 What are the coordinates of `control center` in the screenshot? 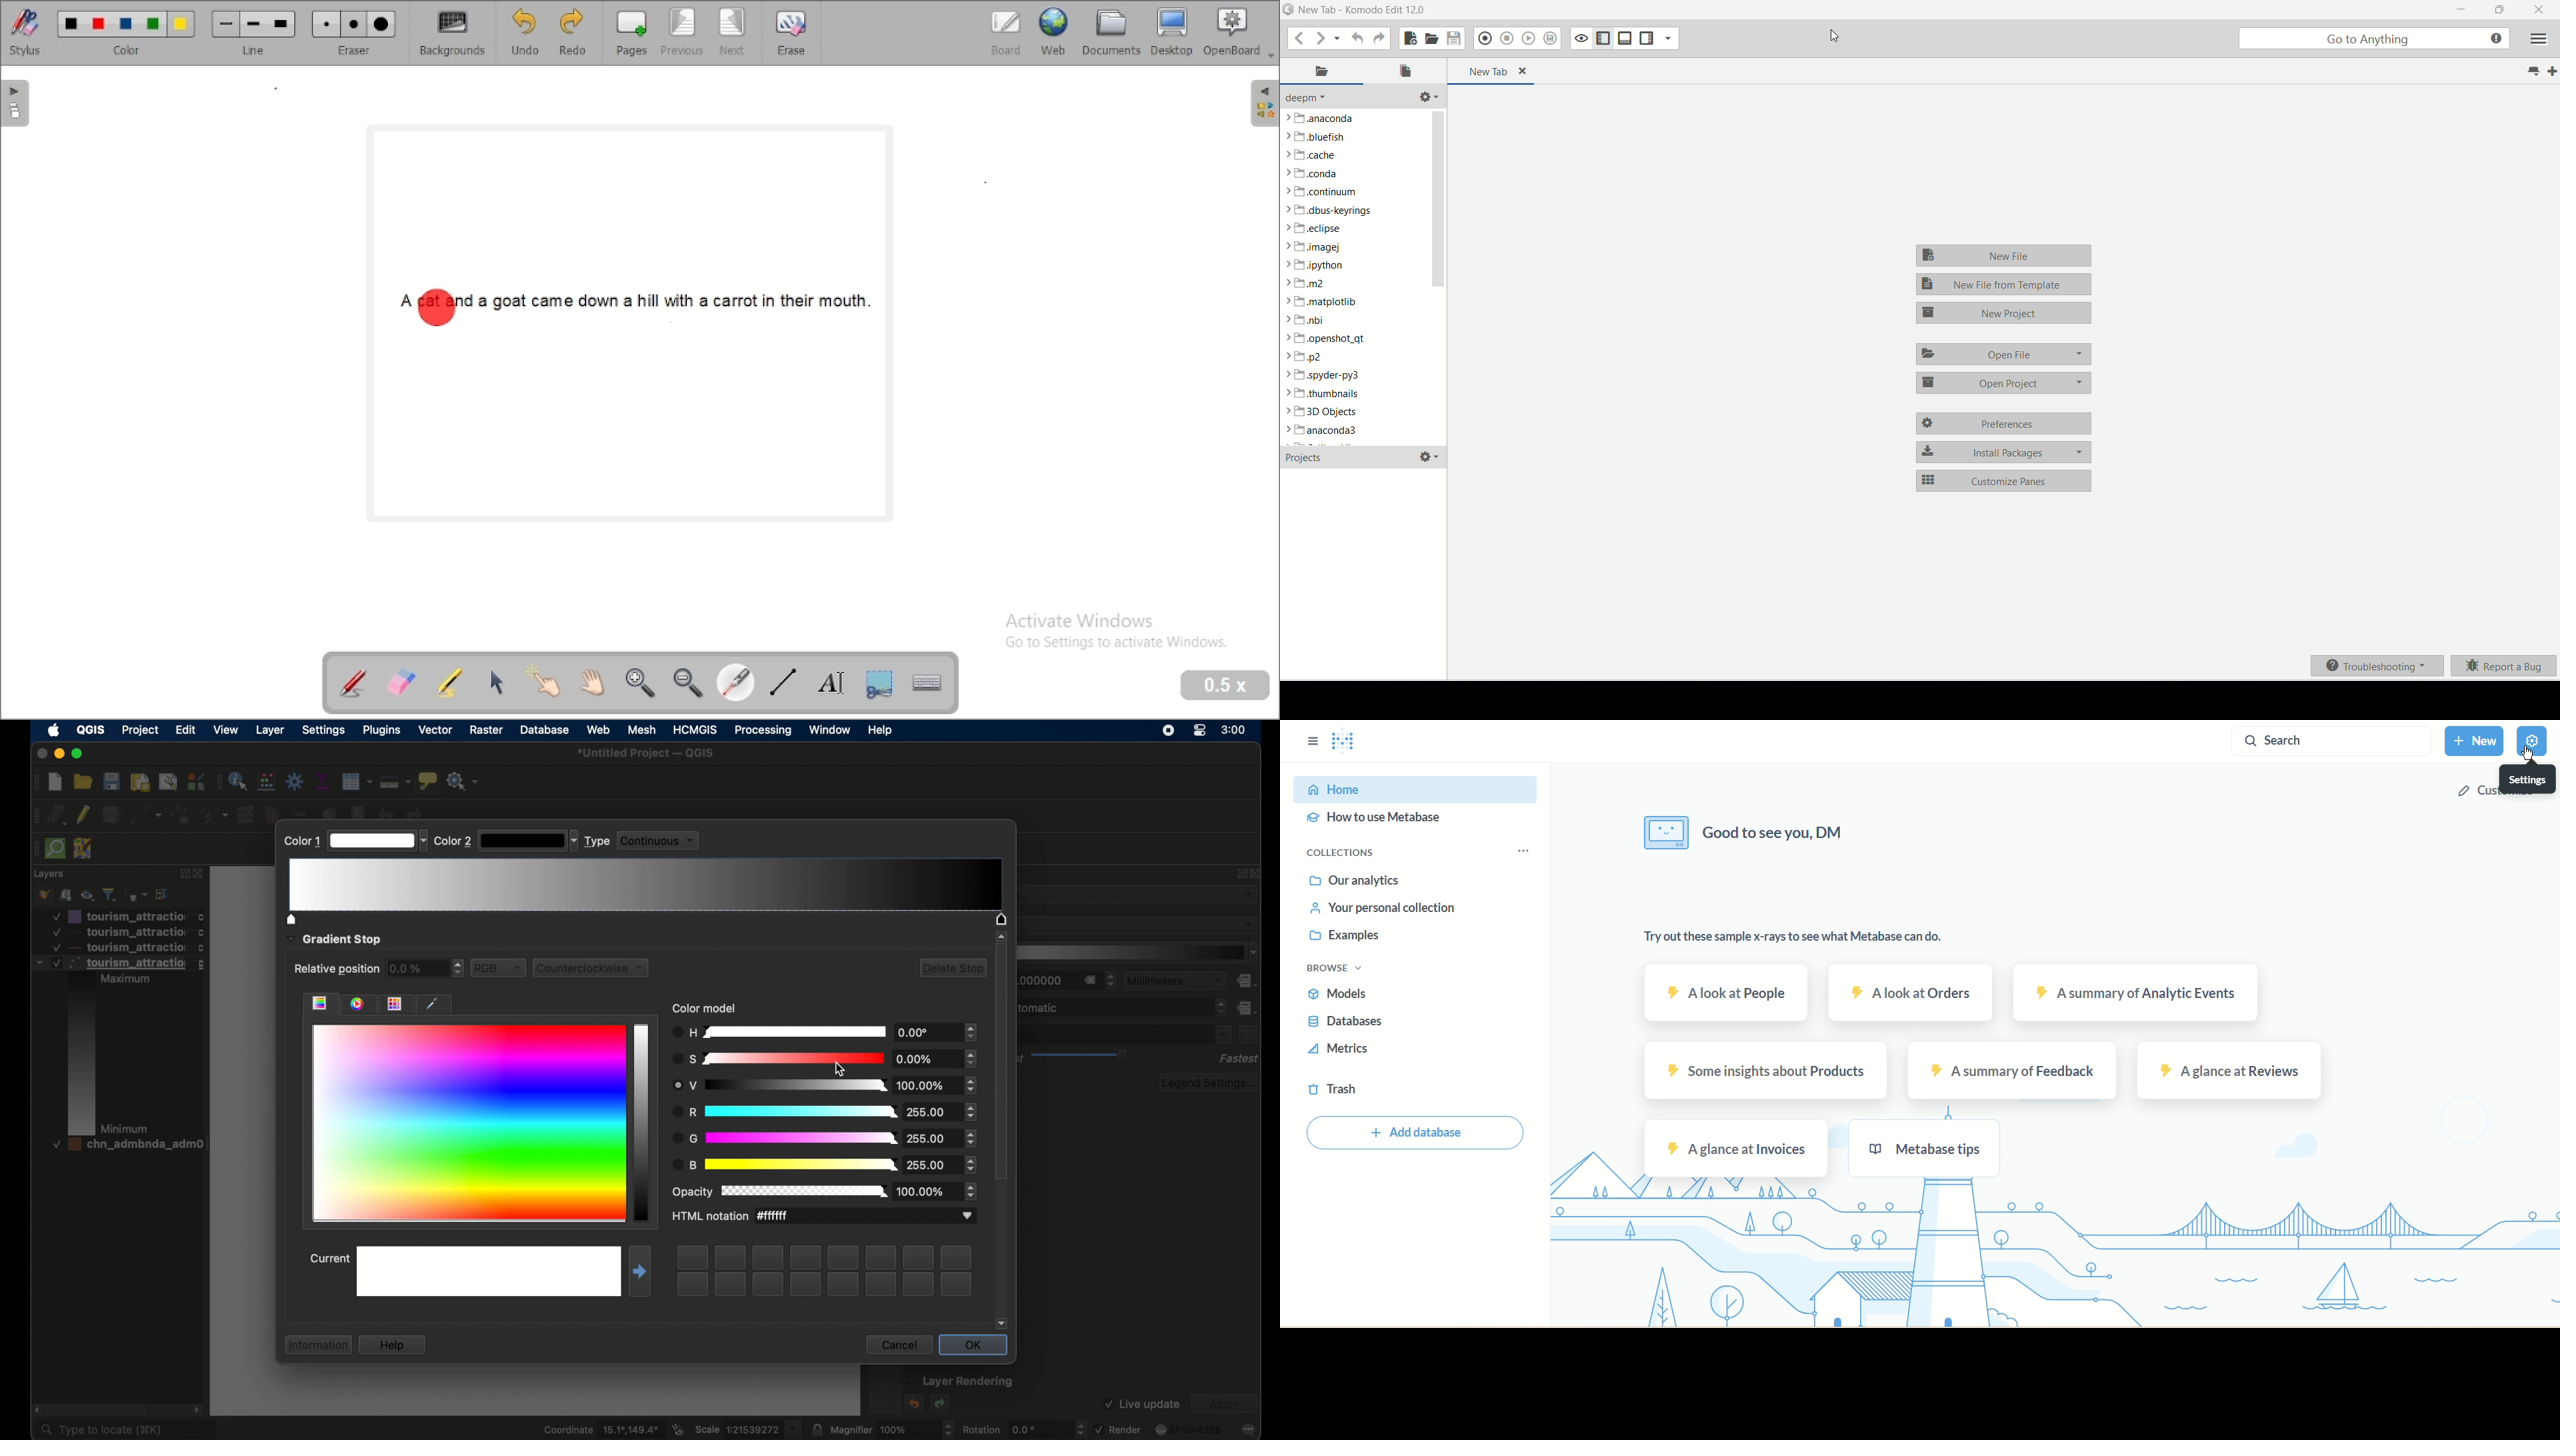 It's located at (1199, 730).